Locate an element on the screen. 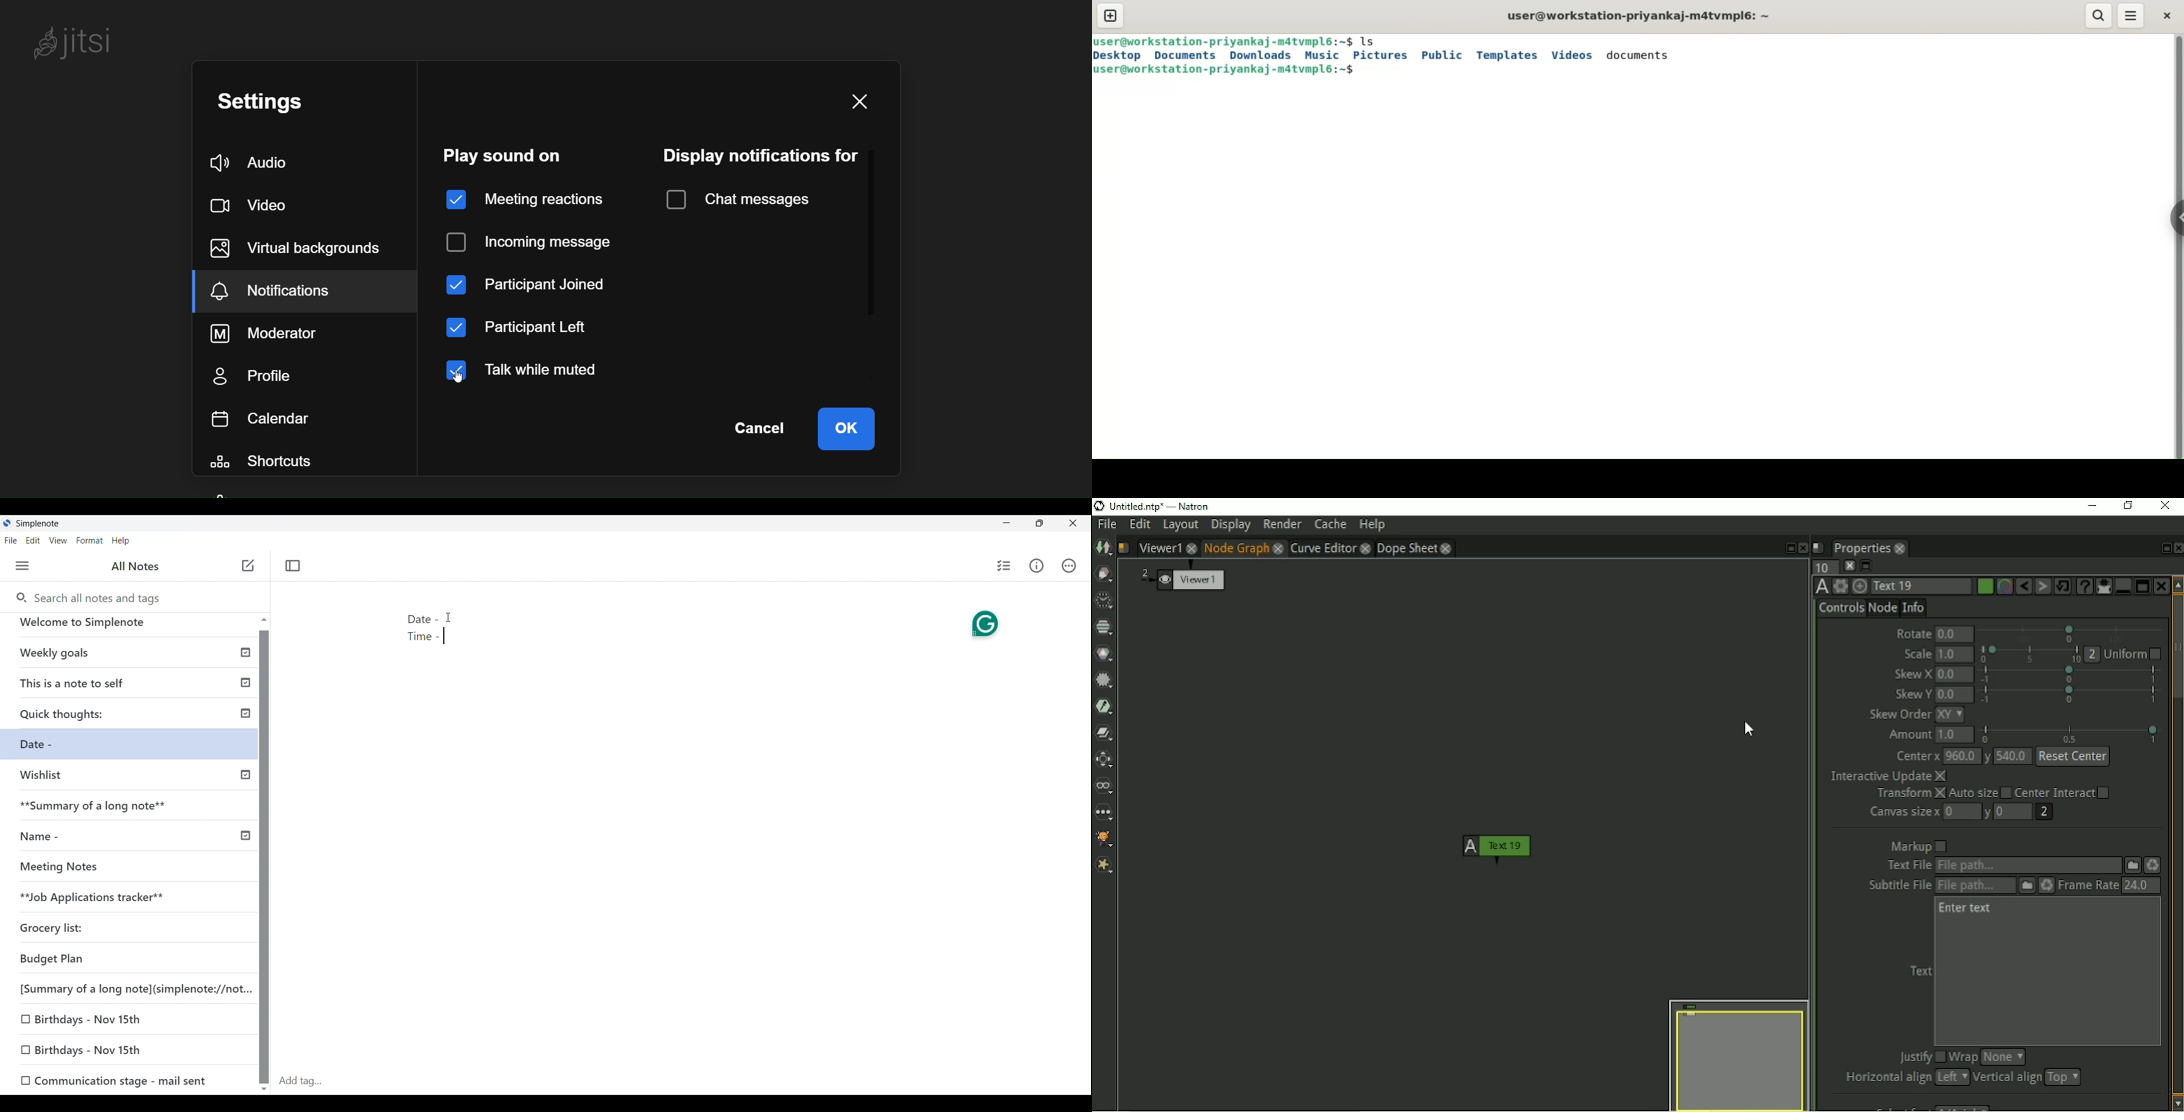 Image resolution: width=2184 pixels, height=1120 pixels. File menu is located at coordinates (11, 540).